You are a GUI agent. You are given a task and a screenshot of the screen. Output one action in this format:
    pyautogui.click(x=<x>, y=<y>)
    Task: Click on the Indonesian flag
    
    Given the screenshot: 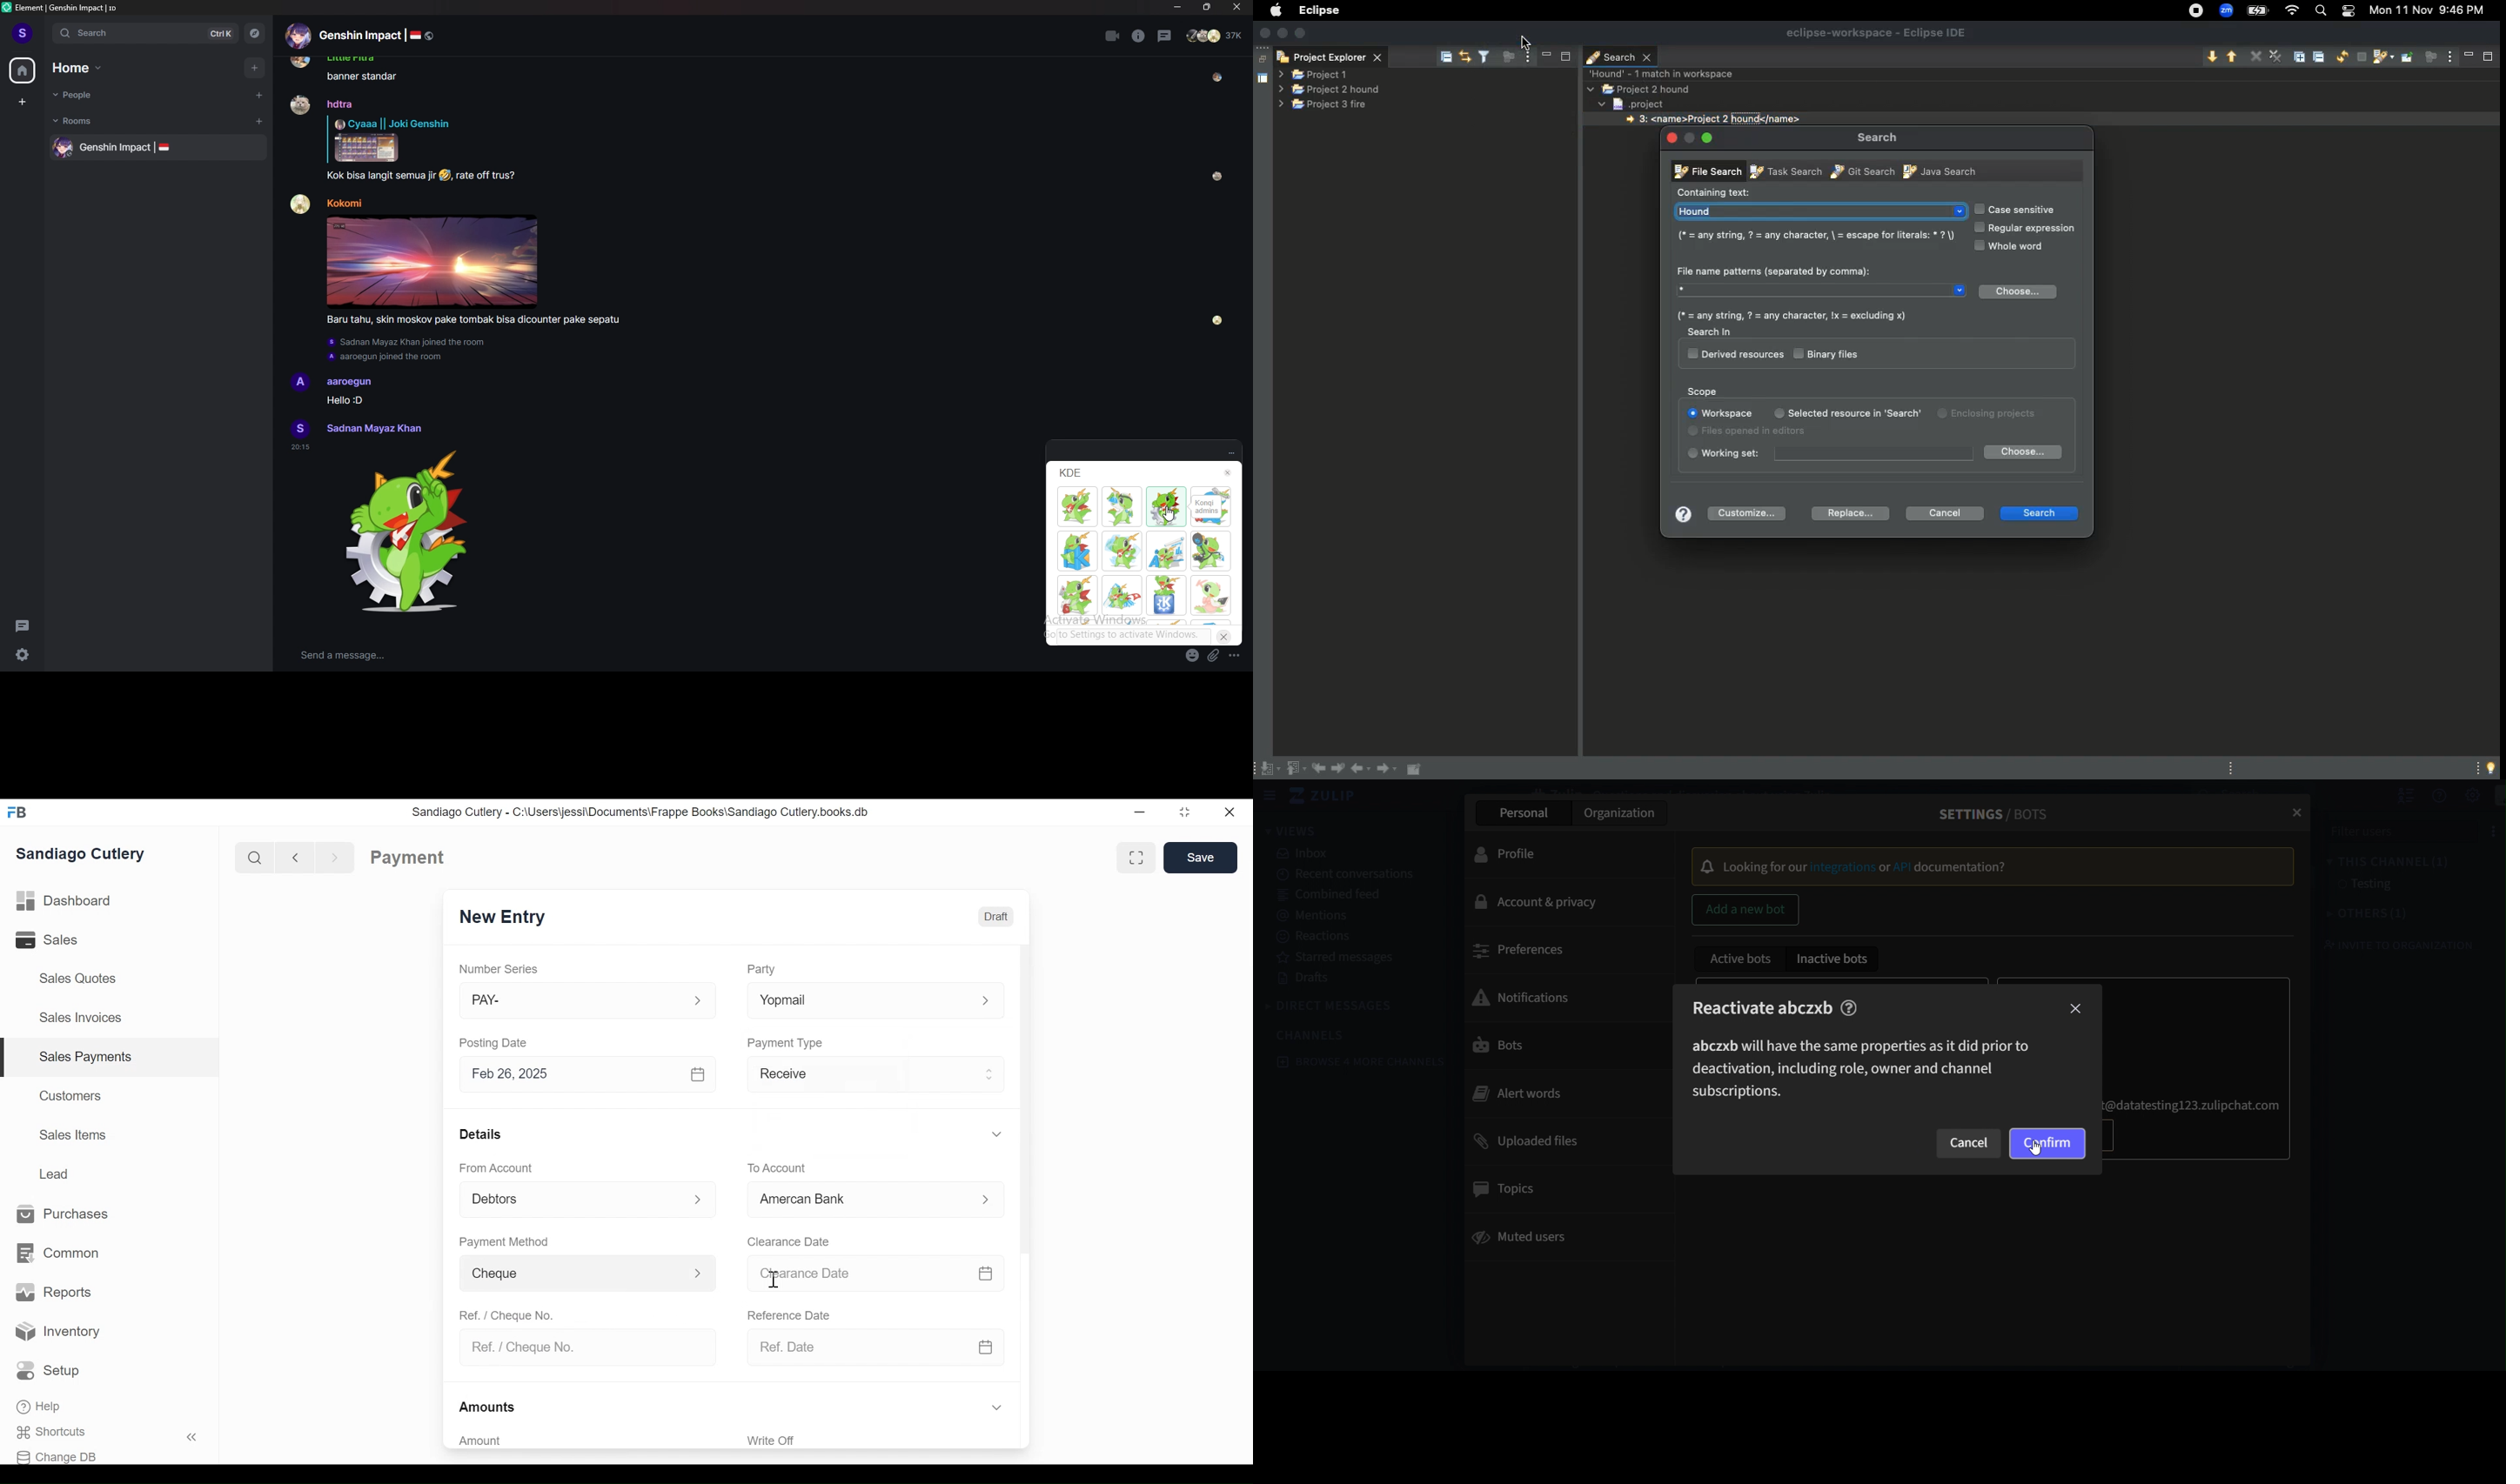 What is the action you would take?
    pyautogui.click(x=164, y=147)
    